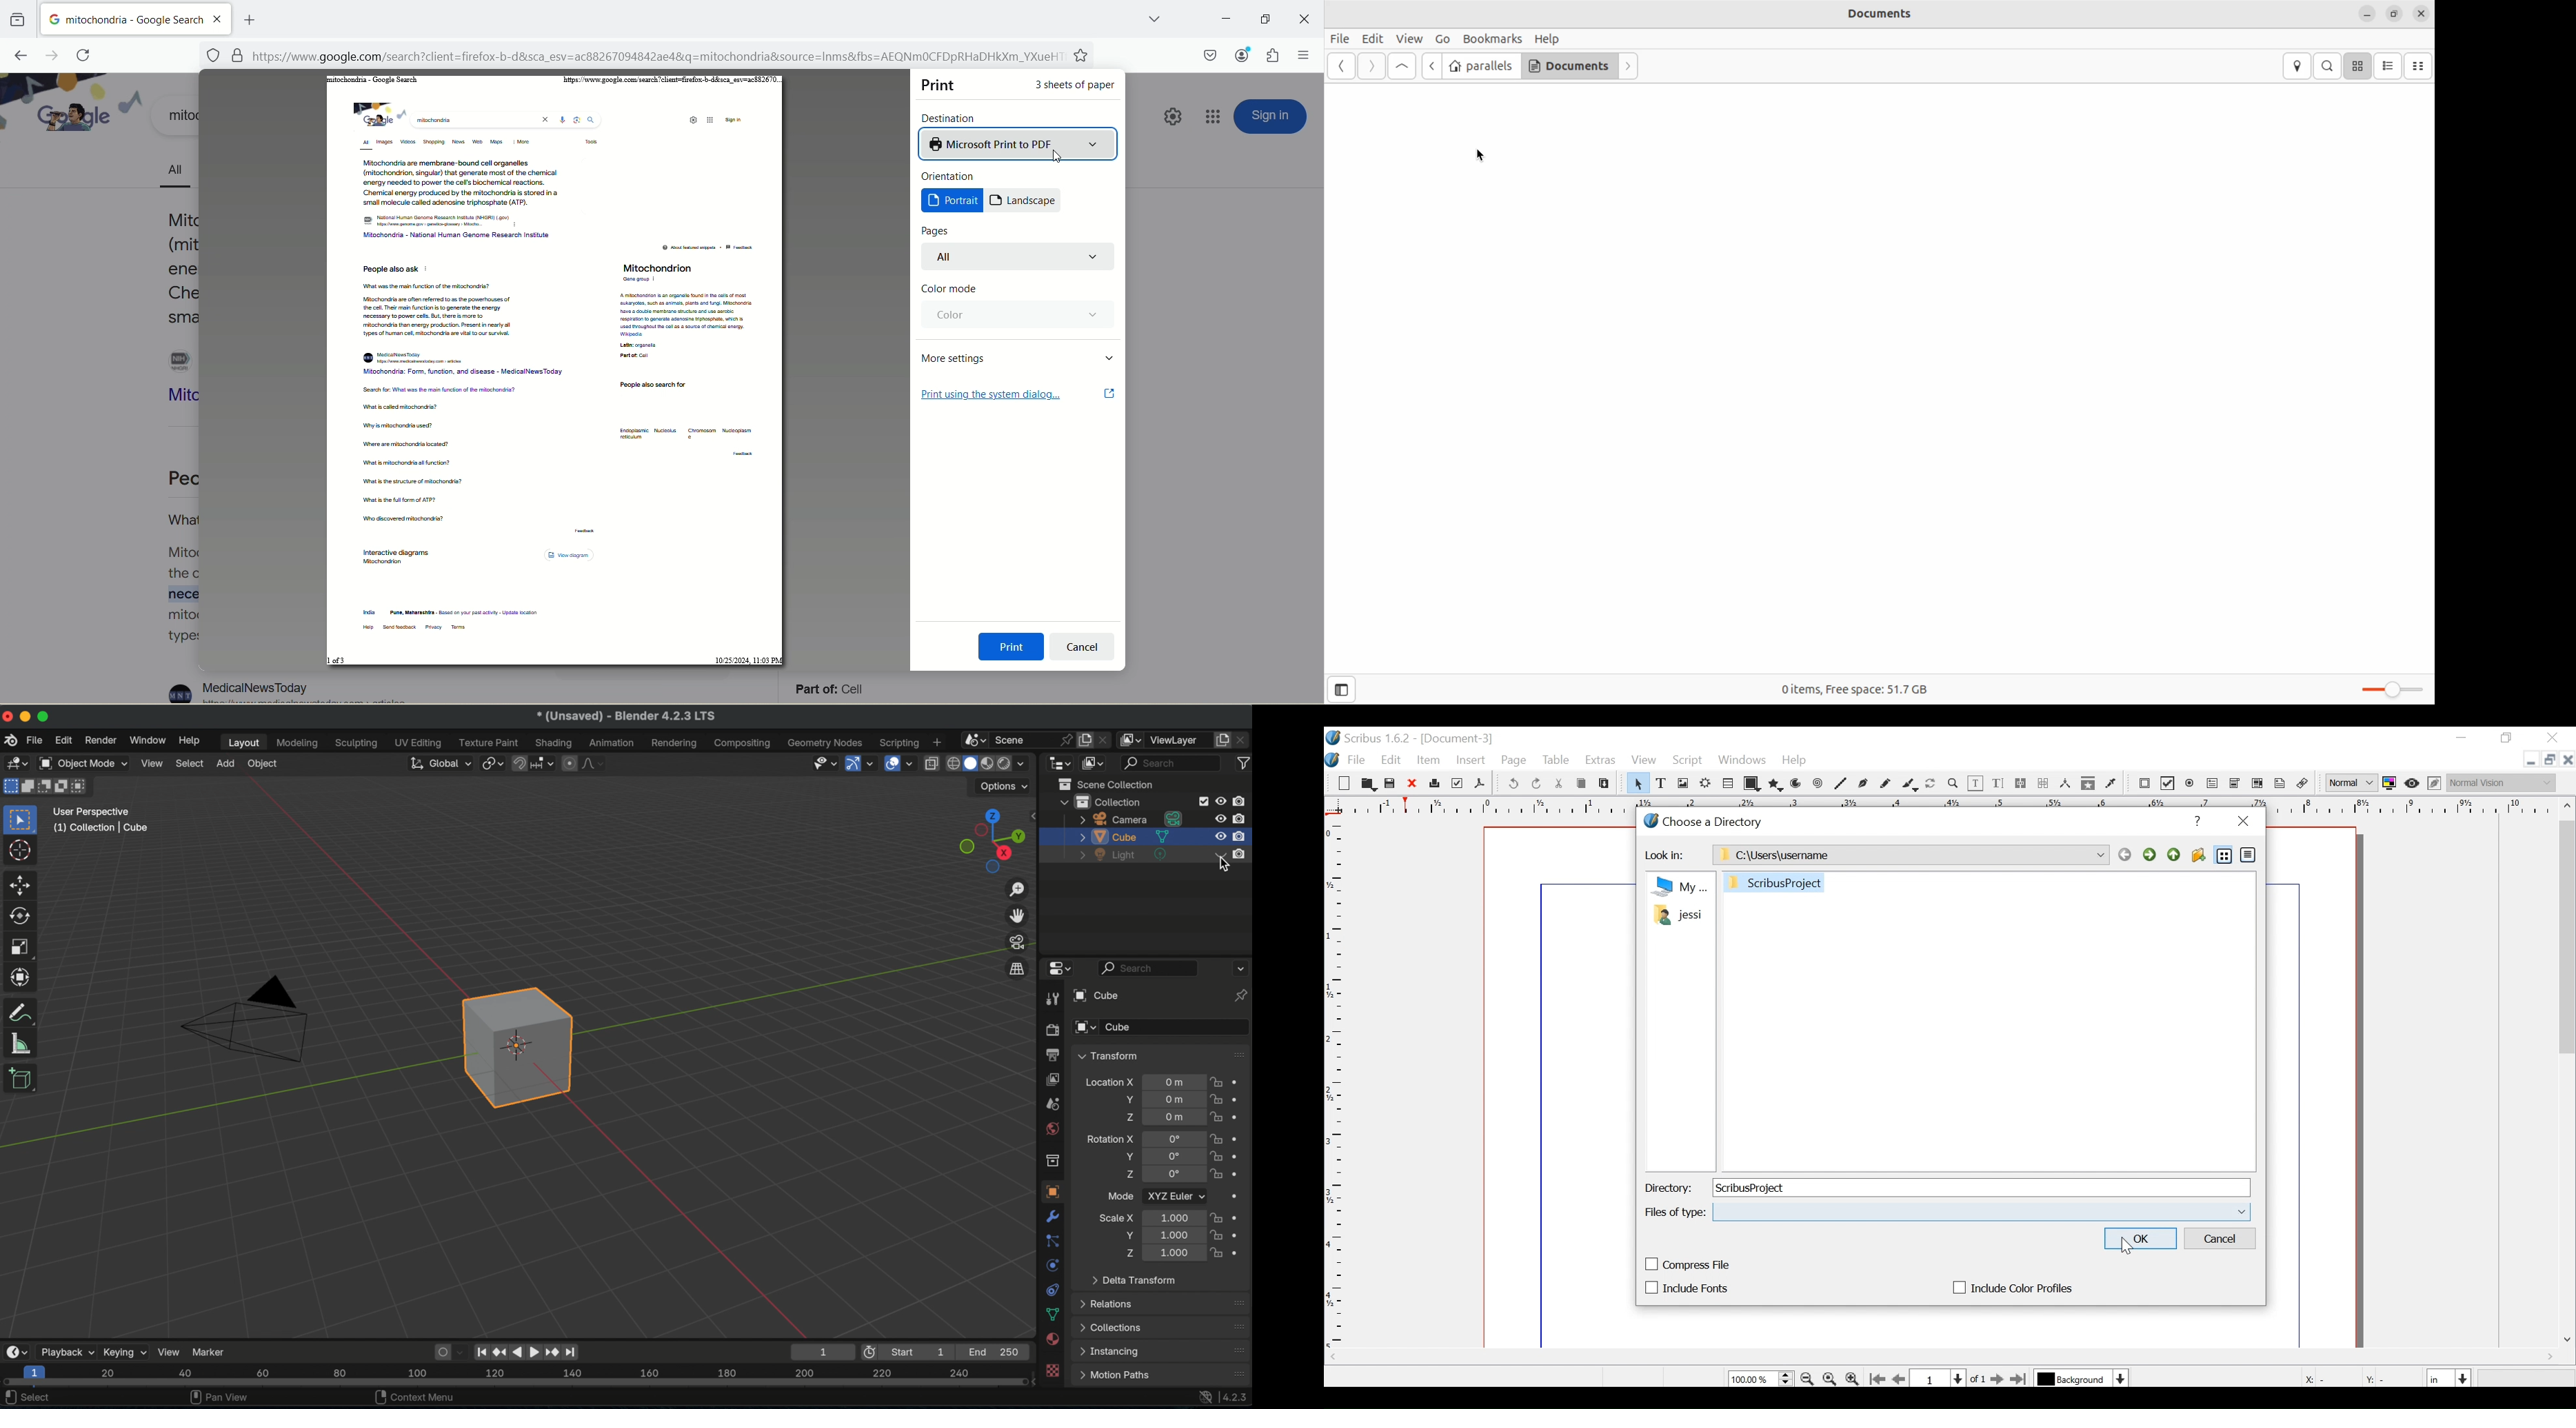 The width and height of the screenshot is (2576, 1428). What do you see at coordinates (1581, 783) in the screenshot?
I see `Copy` at bounding box center [1581, 783].